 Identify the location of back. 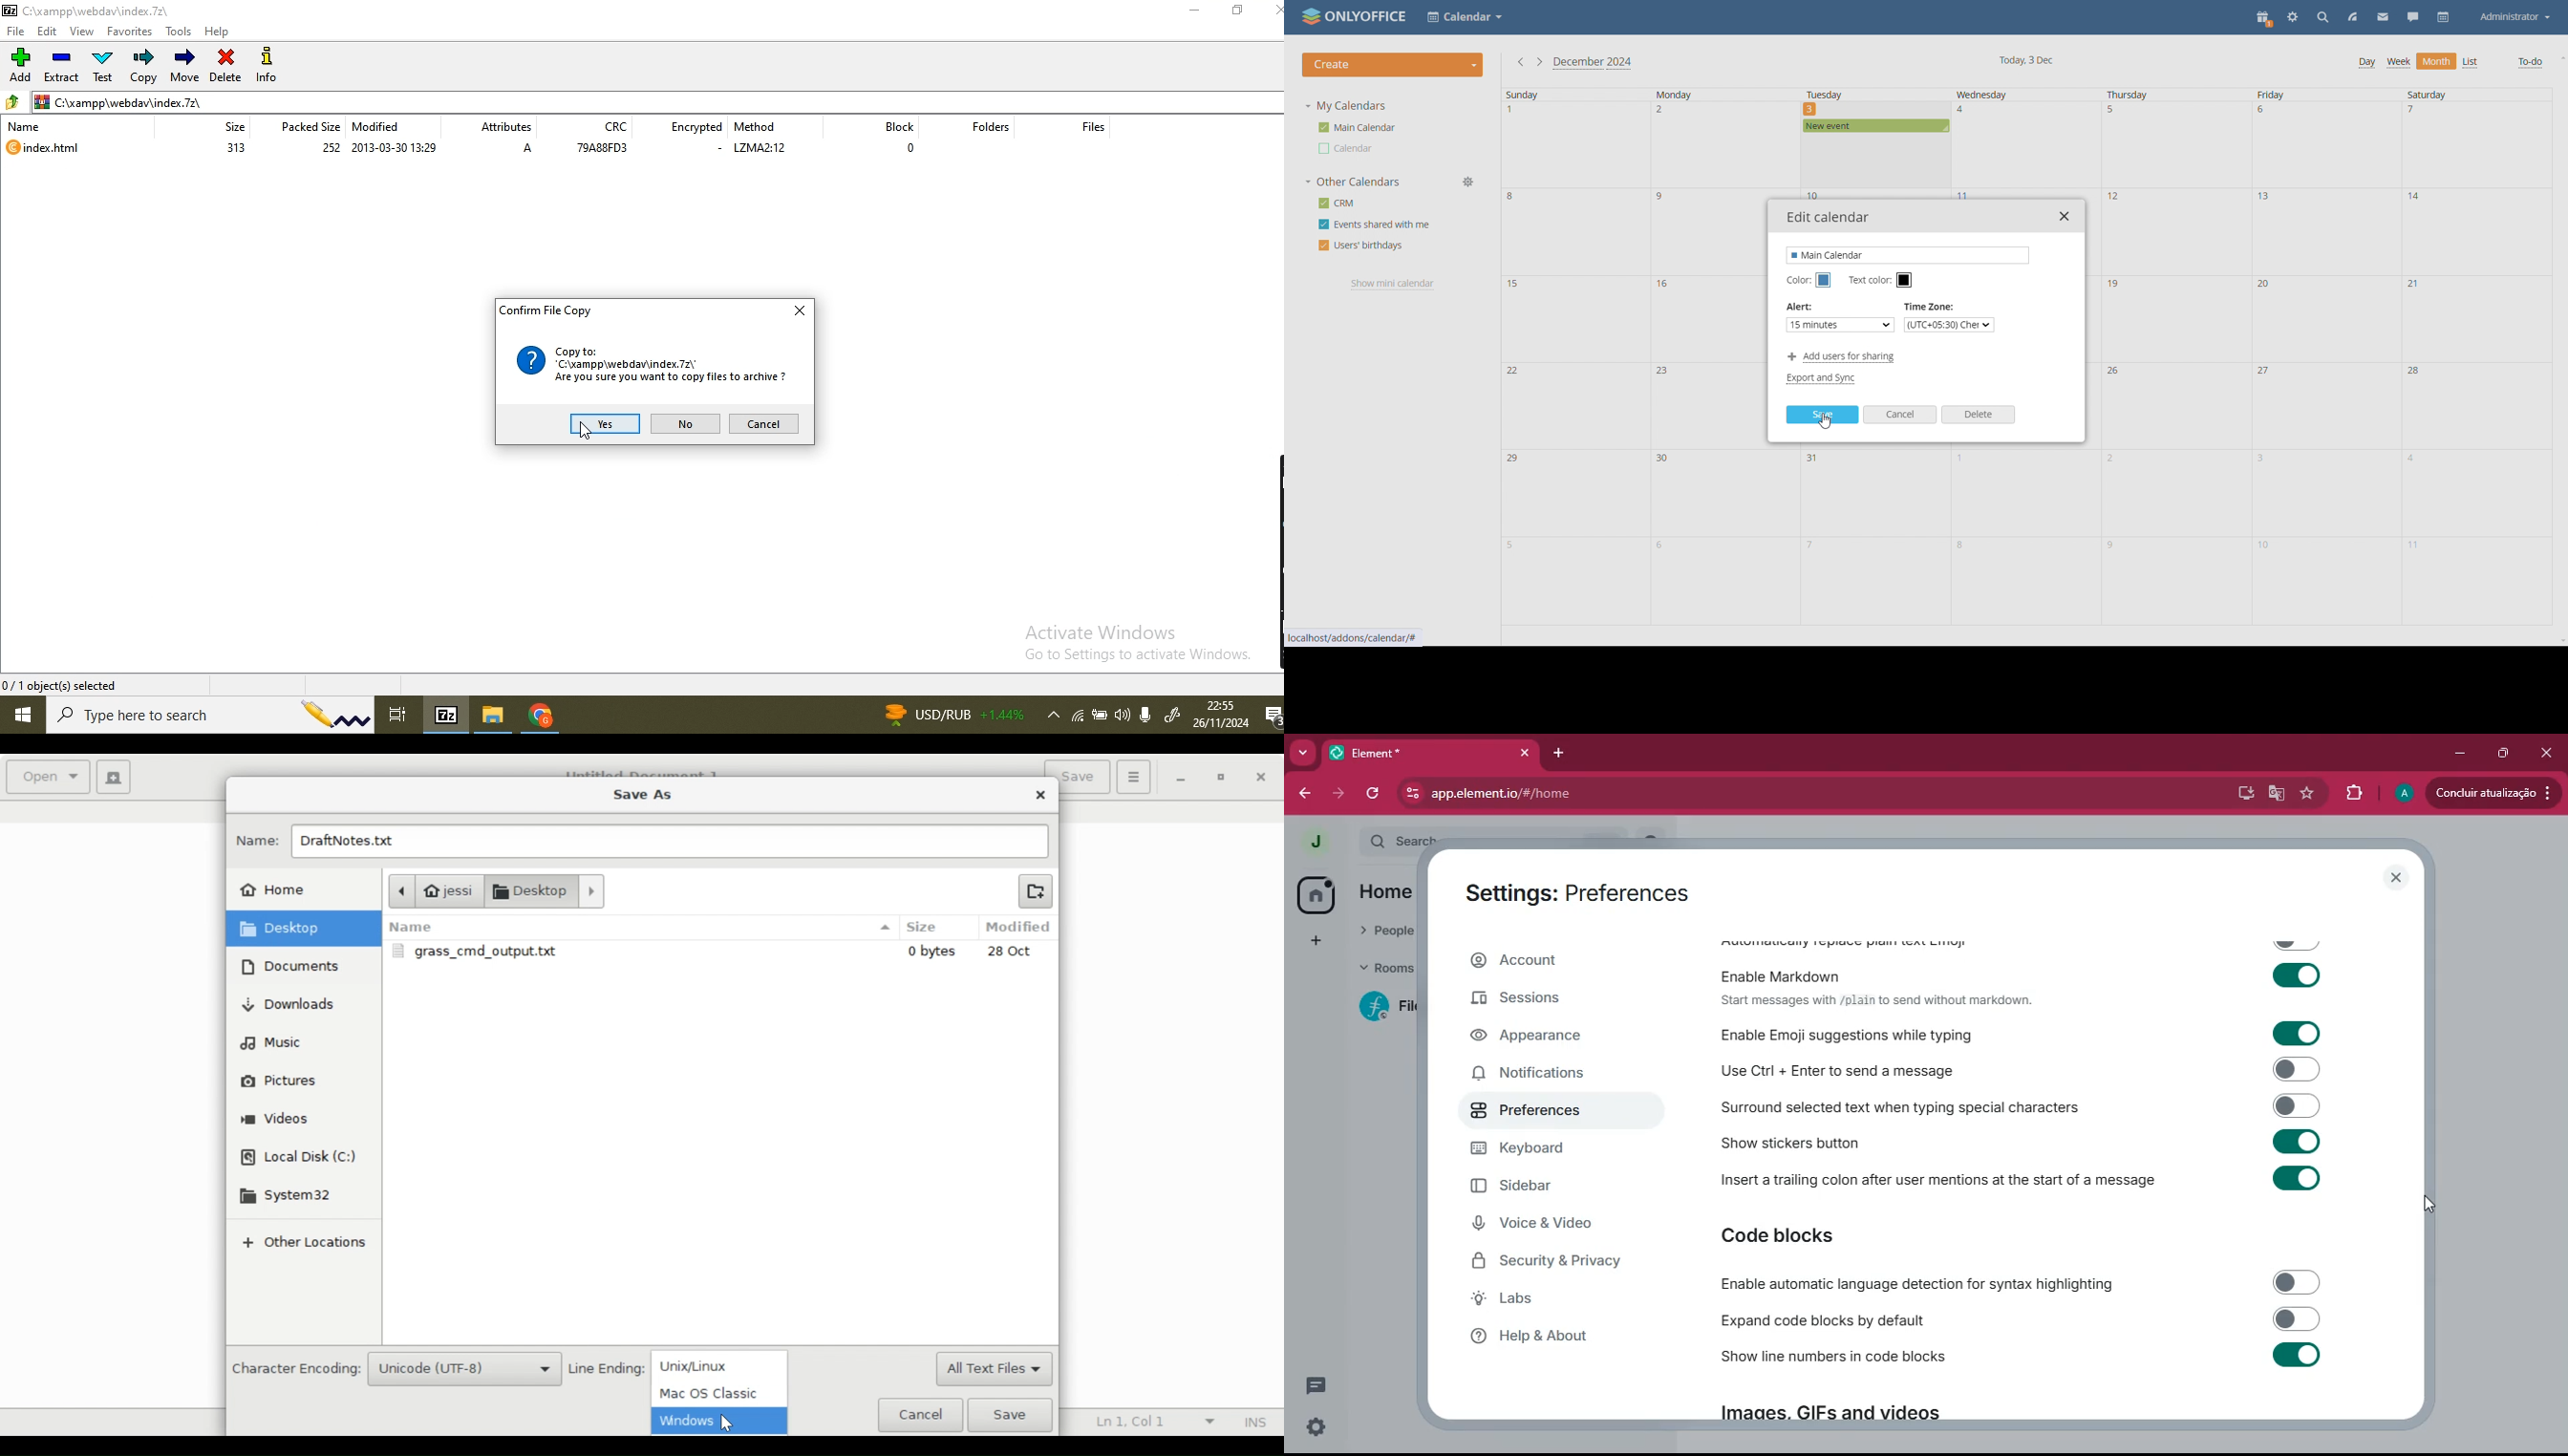
(1305, 795).